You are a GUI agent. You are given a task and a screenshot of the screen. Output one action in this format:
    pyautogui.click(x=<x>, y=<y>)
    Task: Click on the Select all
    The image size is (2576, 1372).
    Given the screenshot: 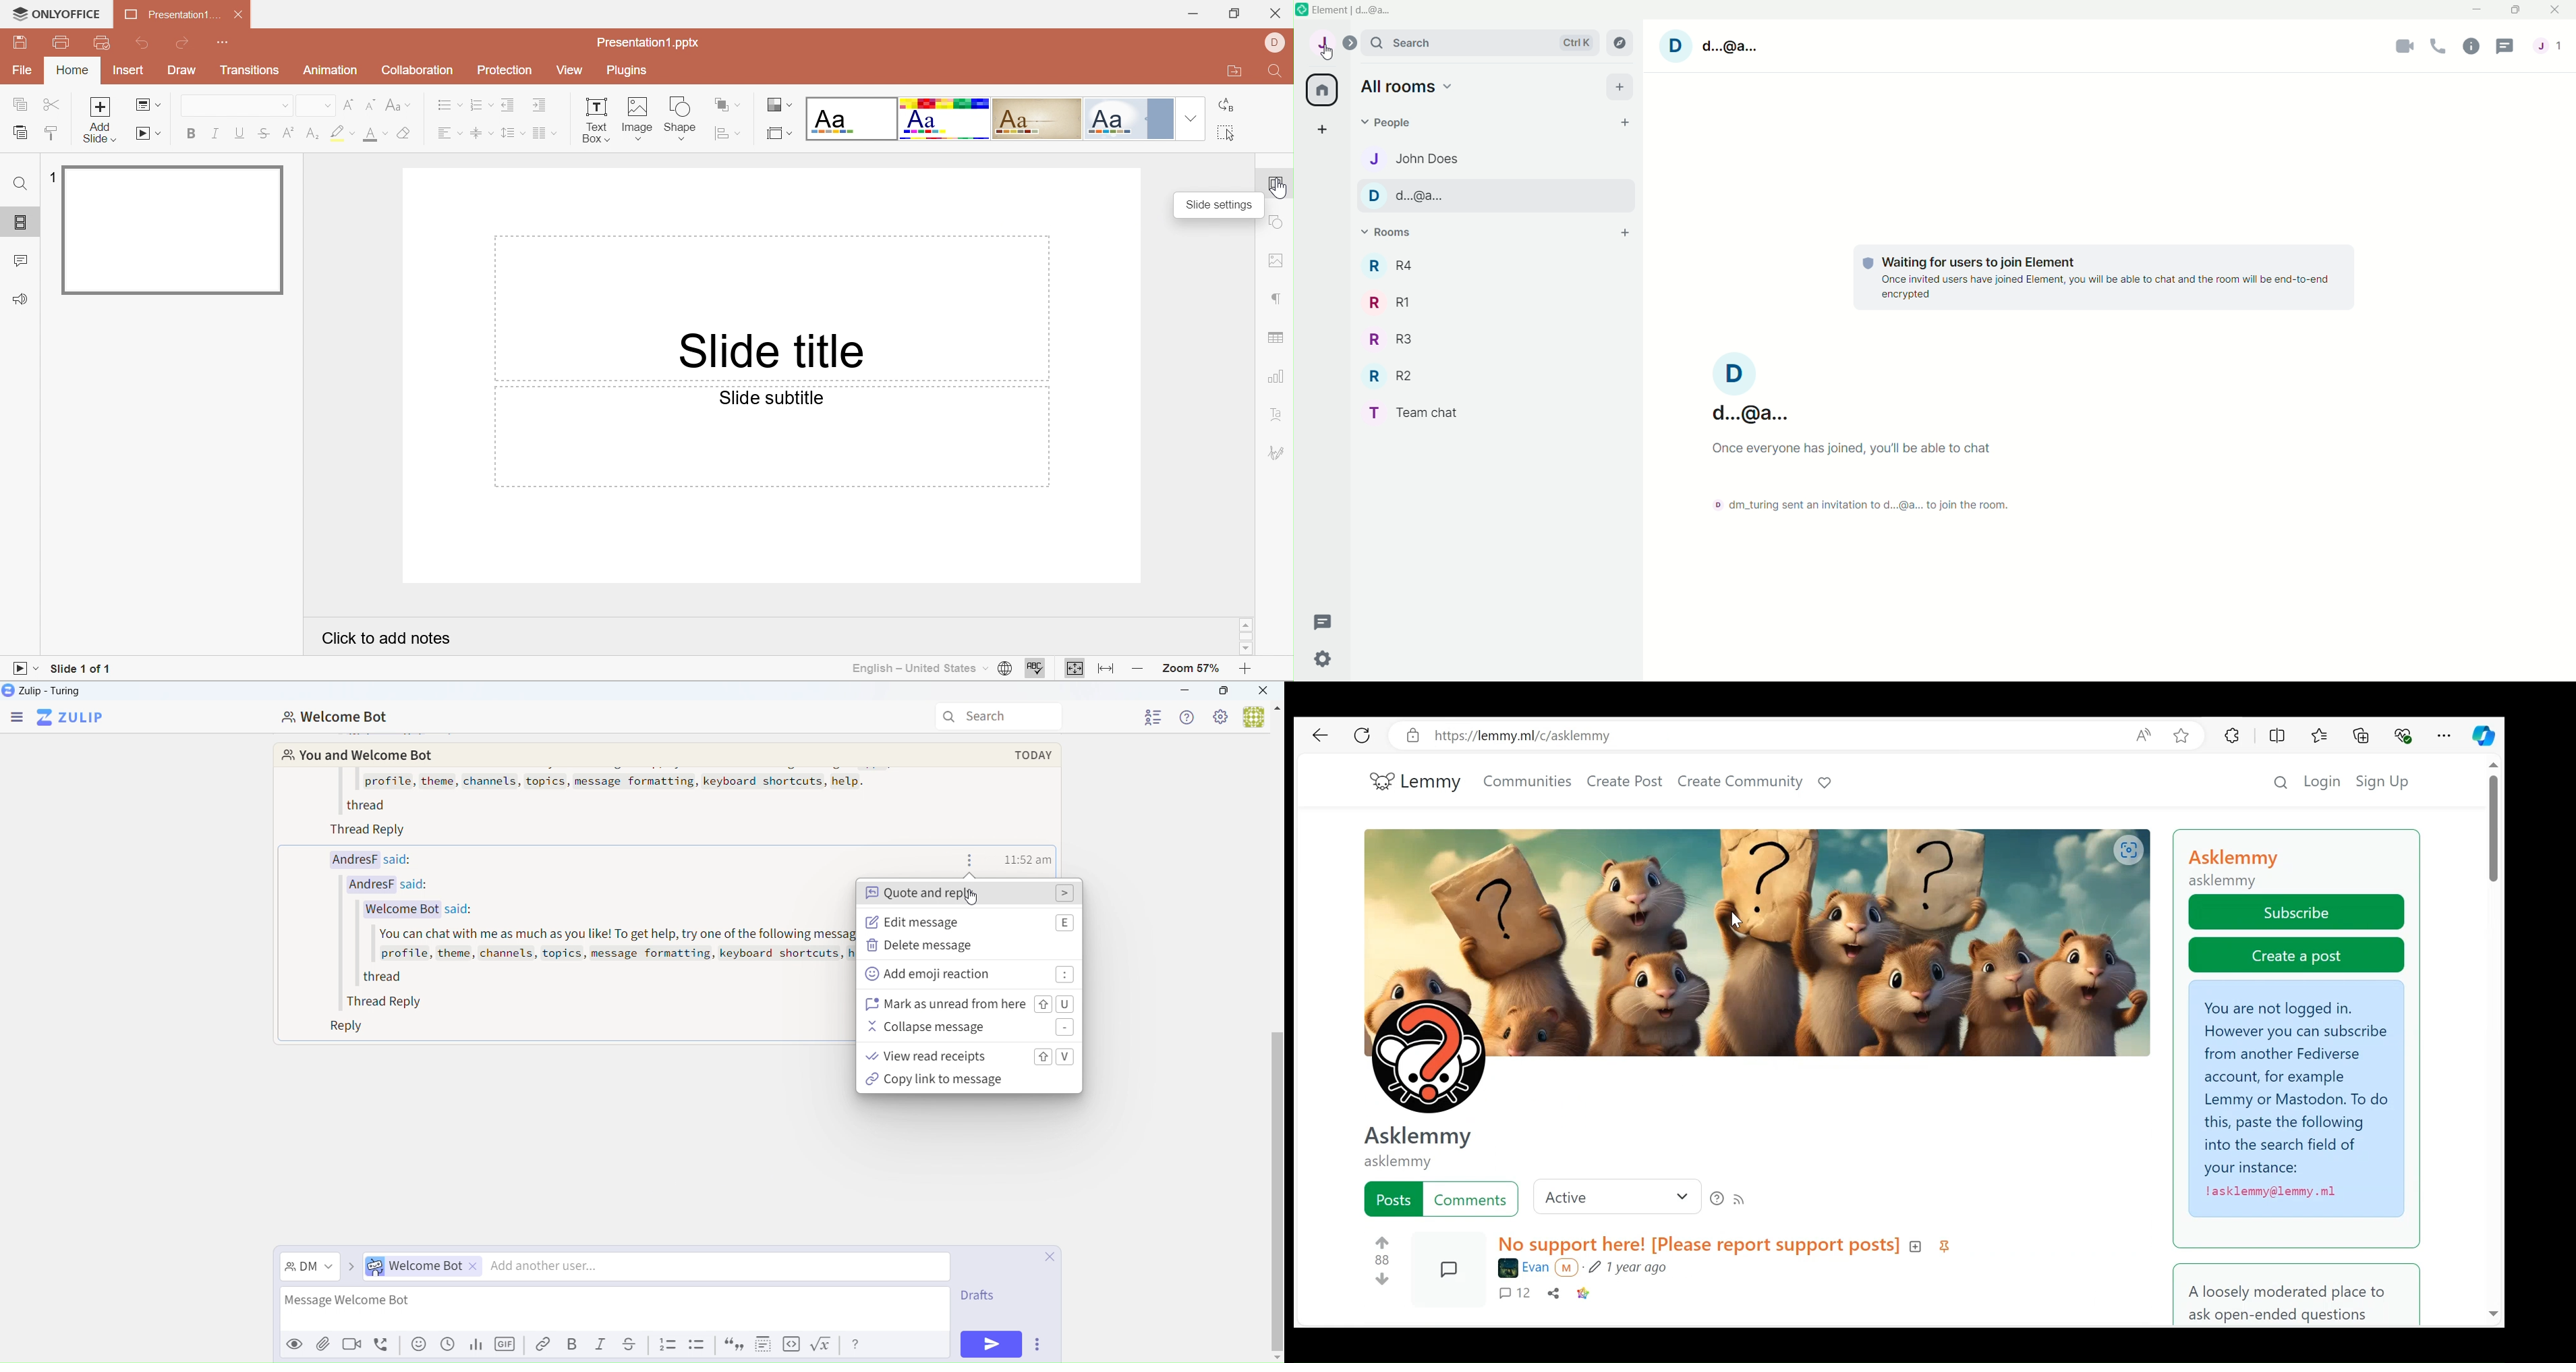 What is the action you would take?
    pyautogui.click(x=1228, y=135)
    